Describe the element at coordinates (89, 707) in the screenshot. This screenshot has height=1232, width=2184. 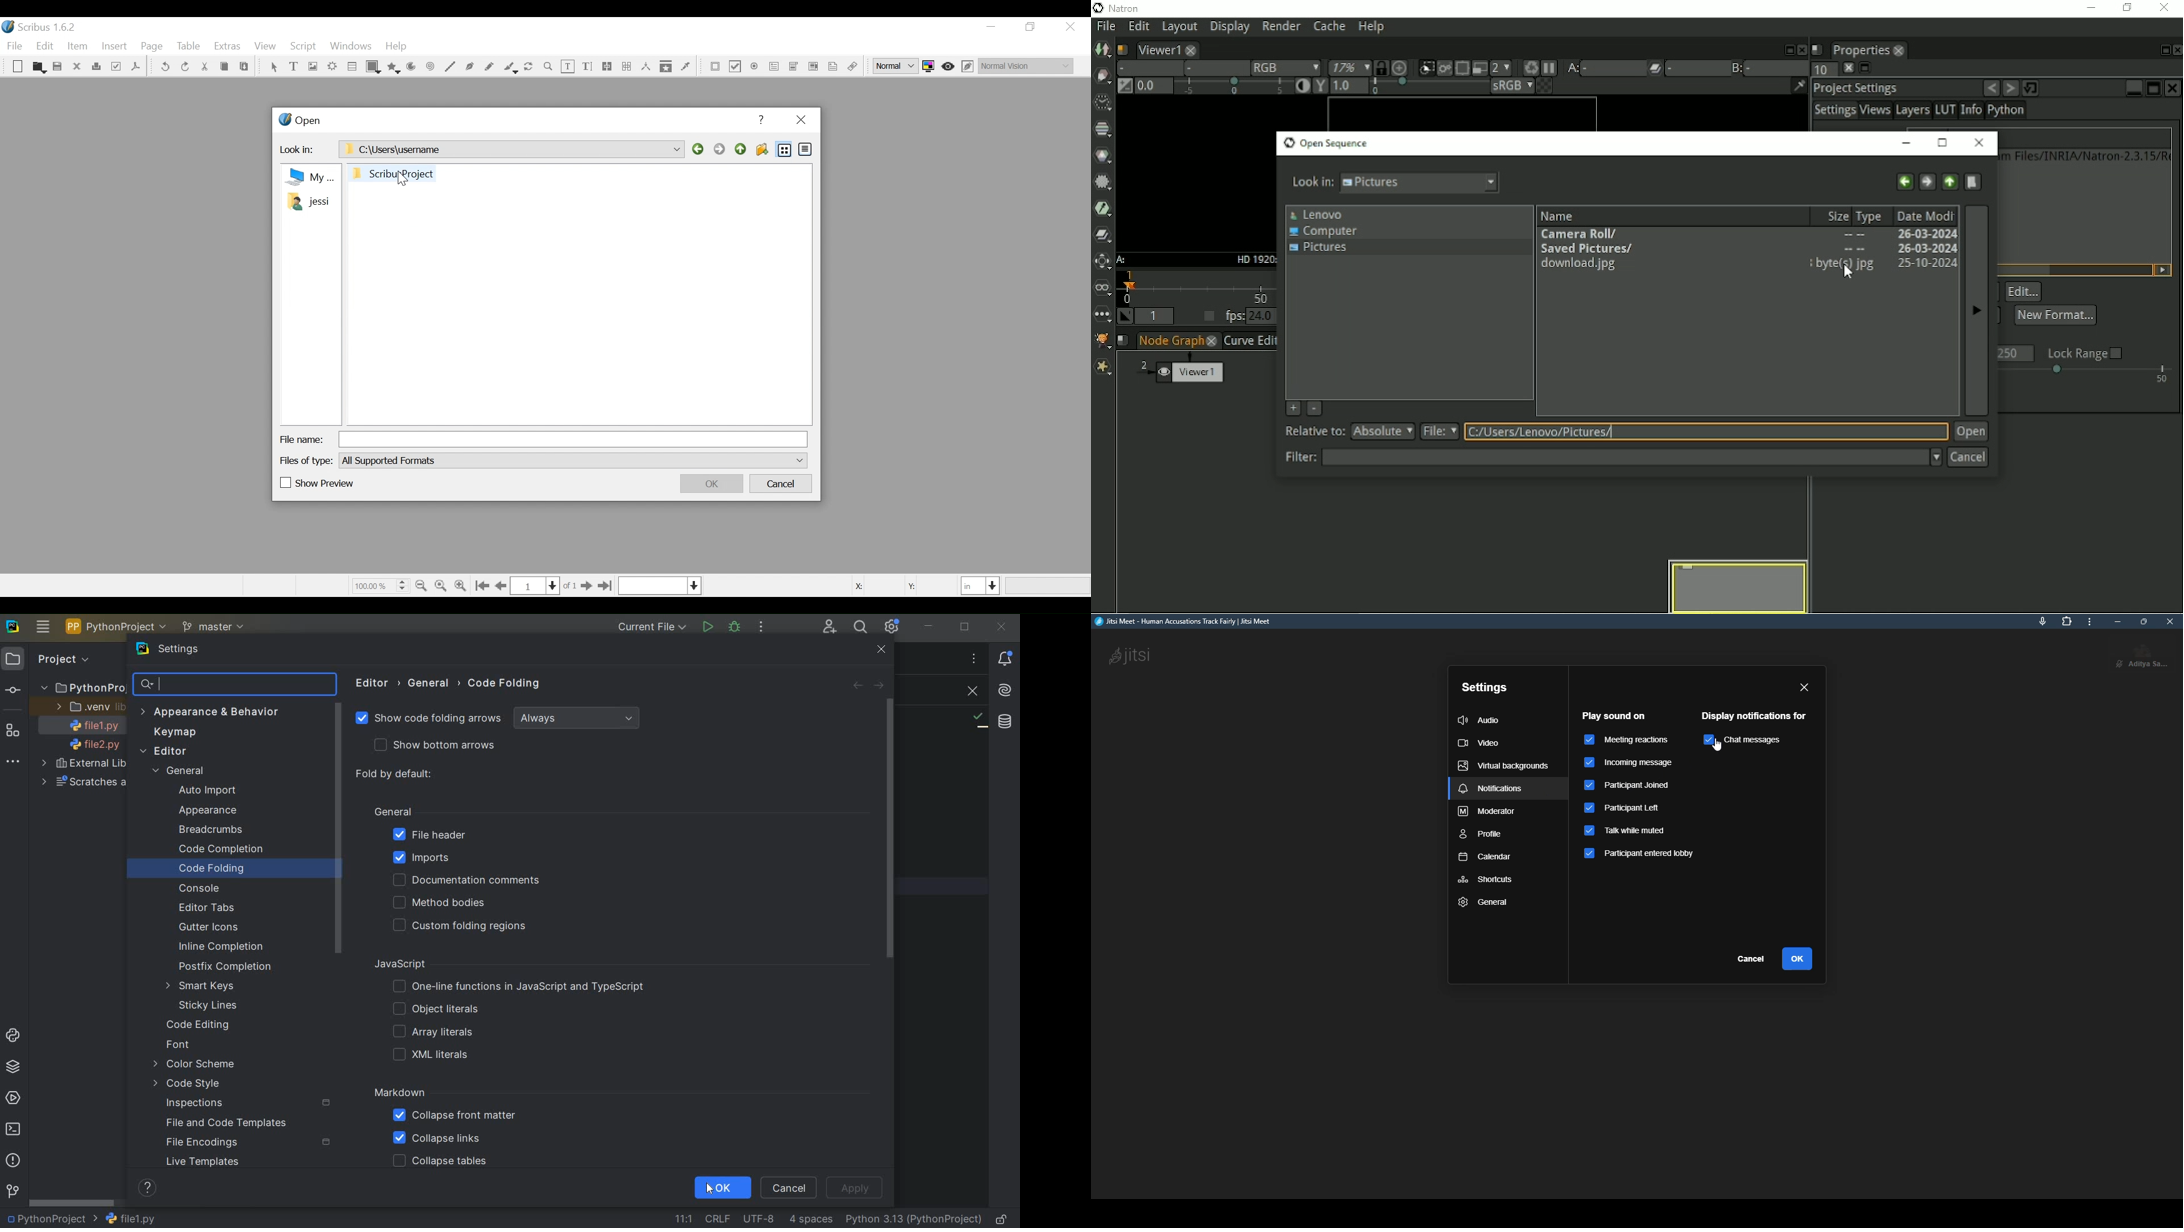
I see `.VENV` at that location.